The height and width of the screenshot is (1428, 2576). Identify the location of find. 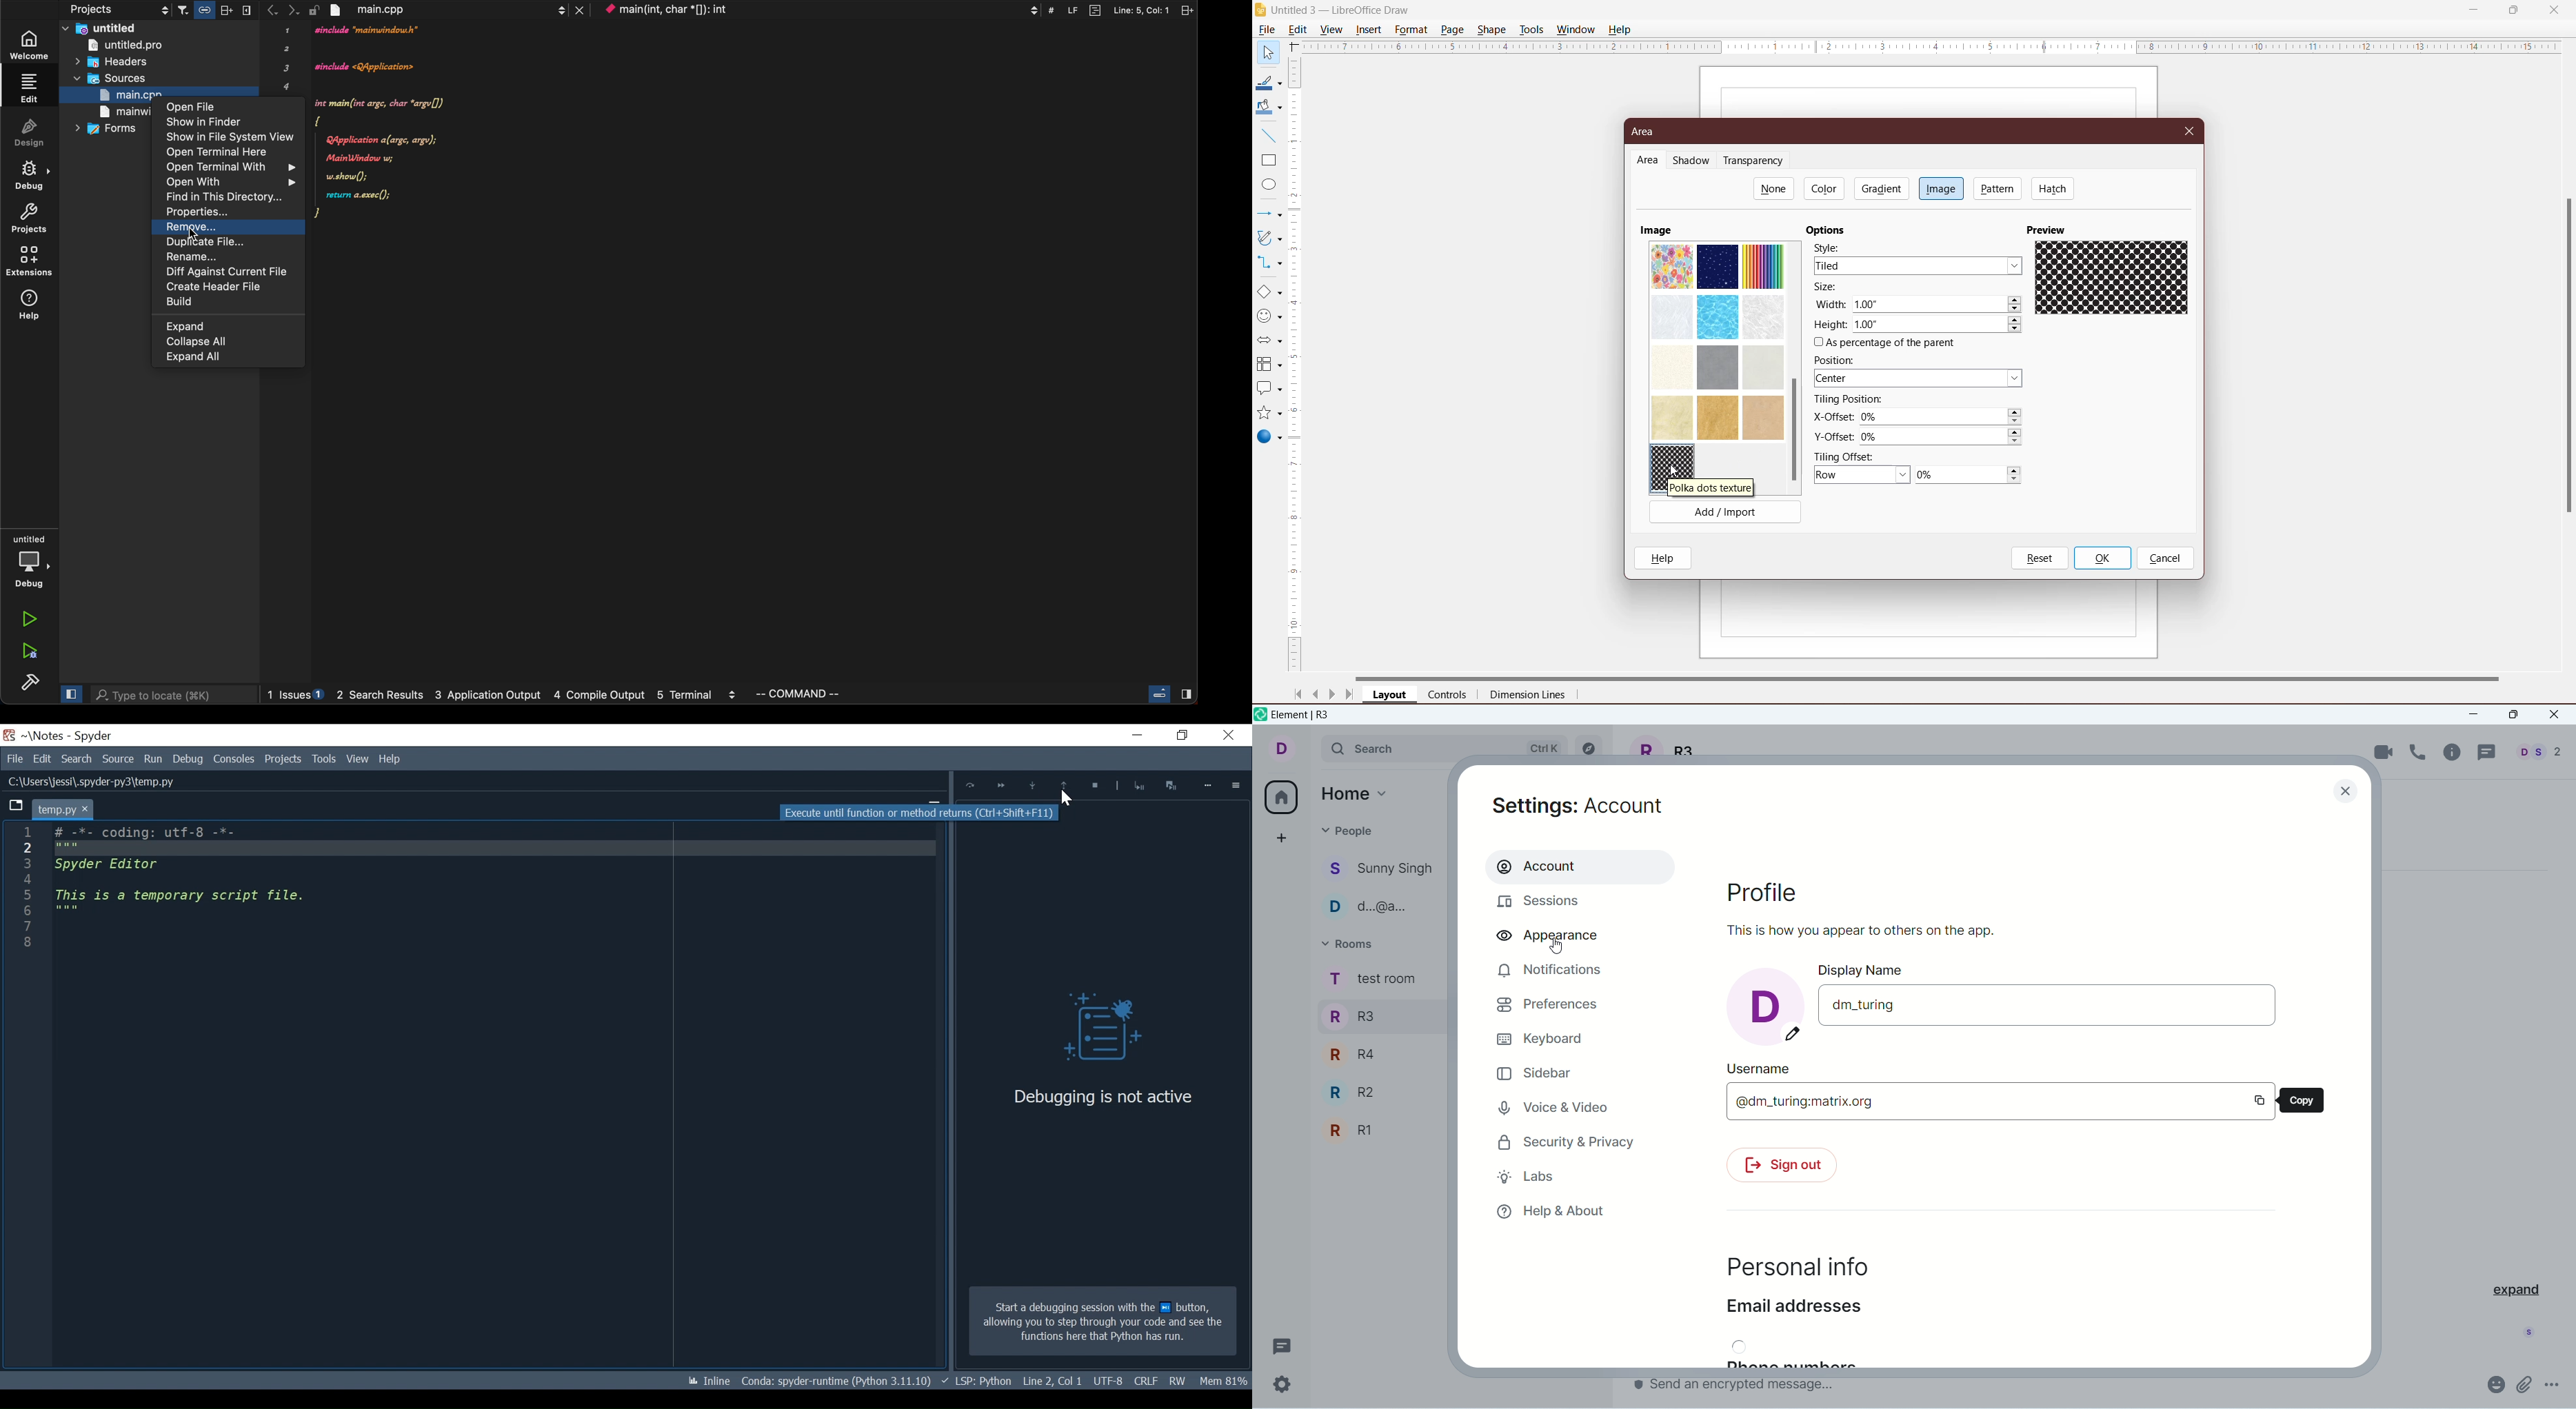
(221, 198).